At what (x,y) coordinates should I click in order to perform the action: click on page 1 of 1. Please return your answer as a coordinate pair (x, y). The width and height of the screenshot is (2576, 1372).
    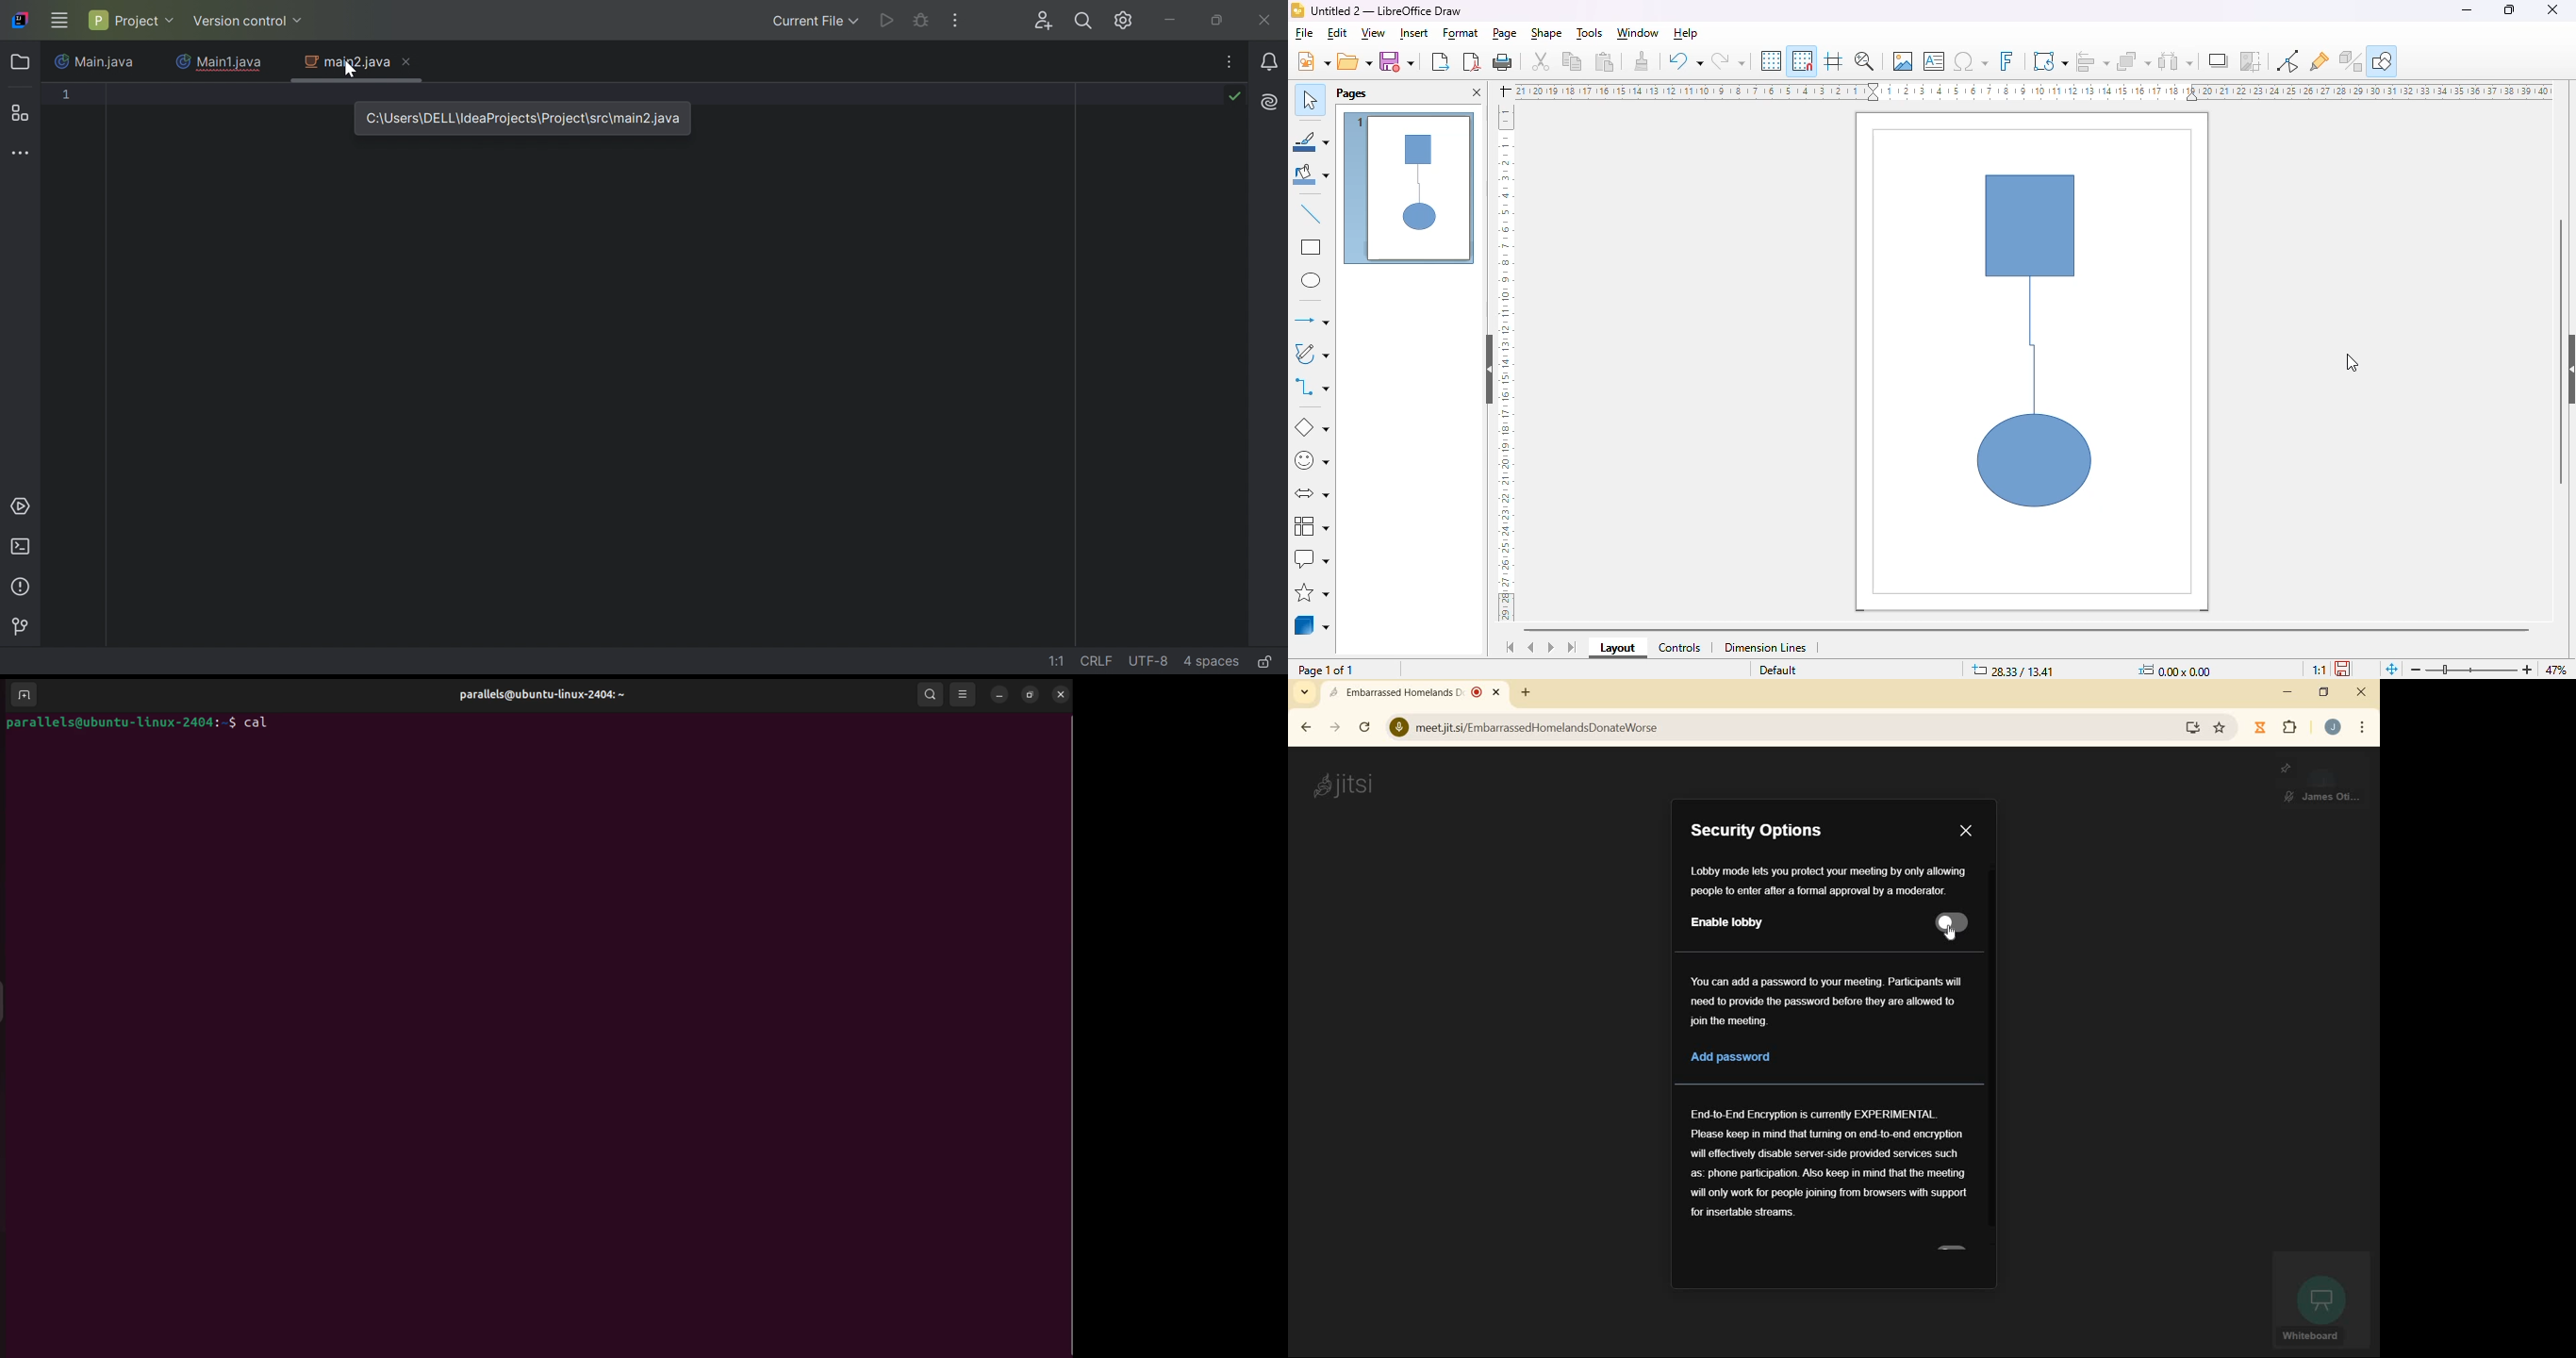
    Looking at the image, I should click on (1325, 671).